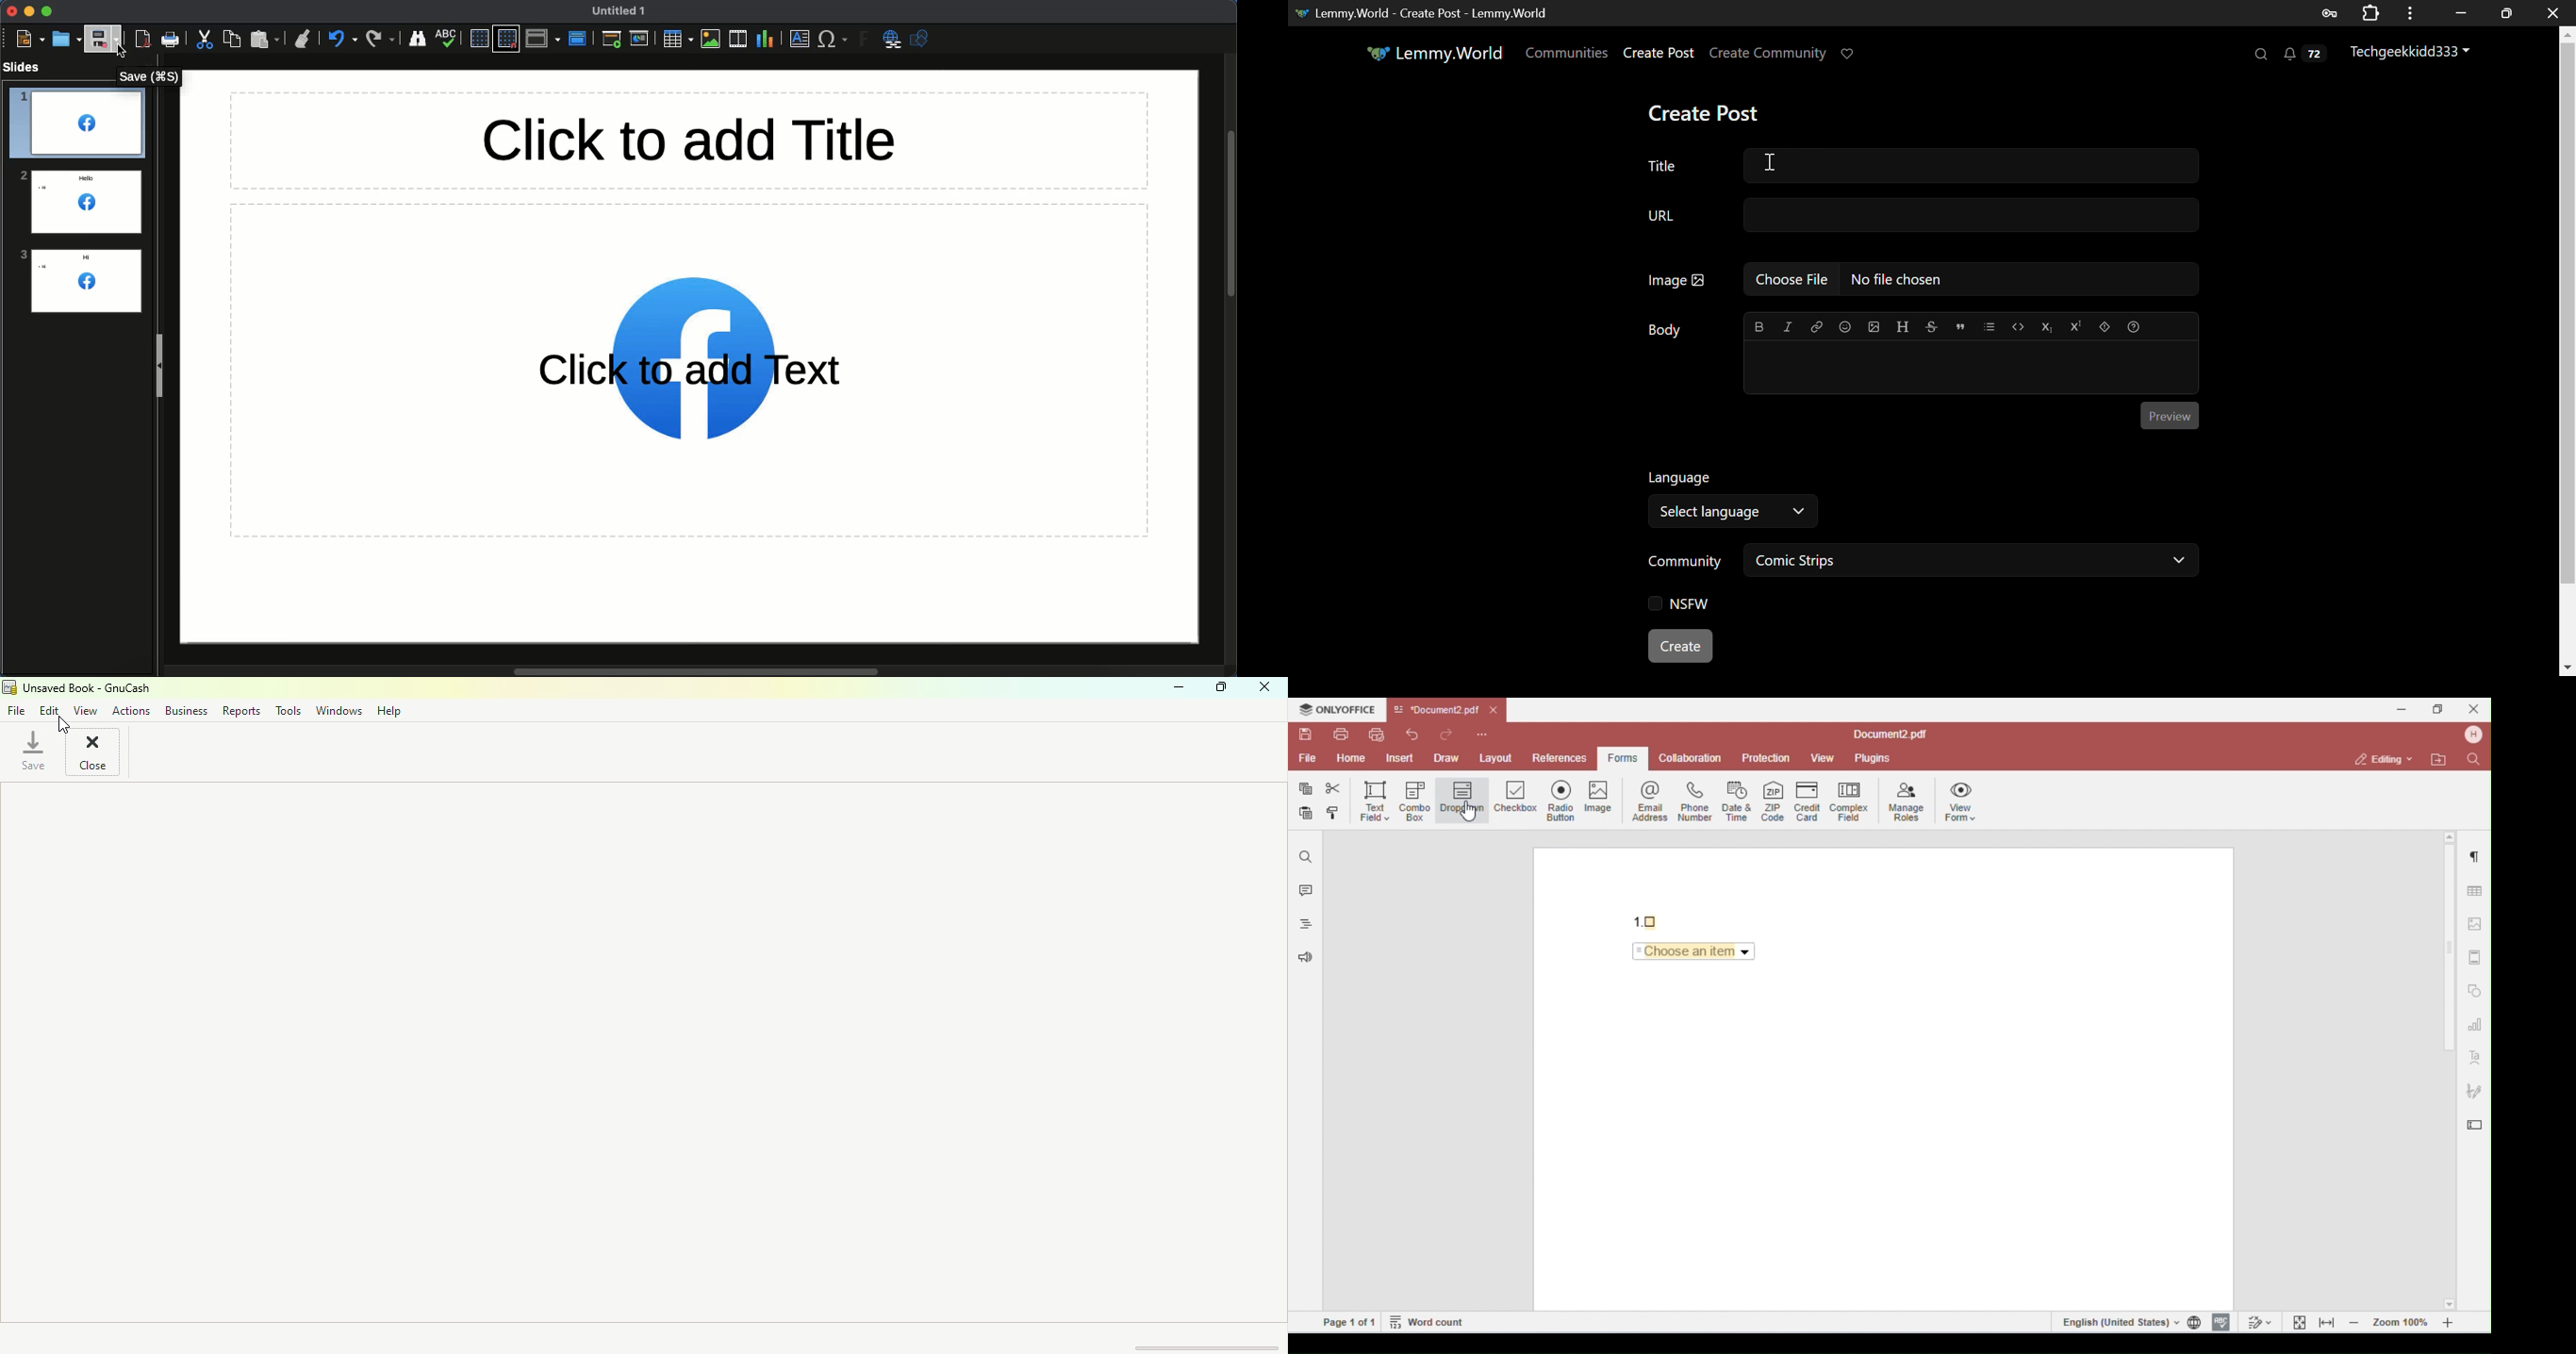 Image resolution: width=2576 pixels, height=1372 pixels. I want to click on Logo added to slide, so click(692, 421).